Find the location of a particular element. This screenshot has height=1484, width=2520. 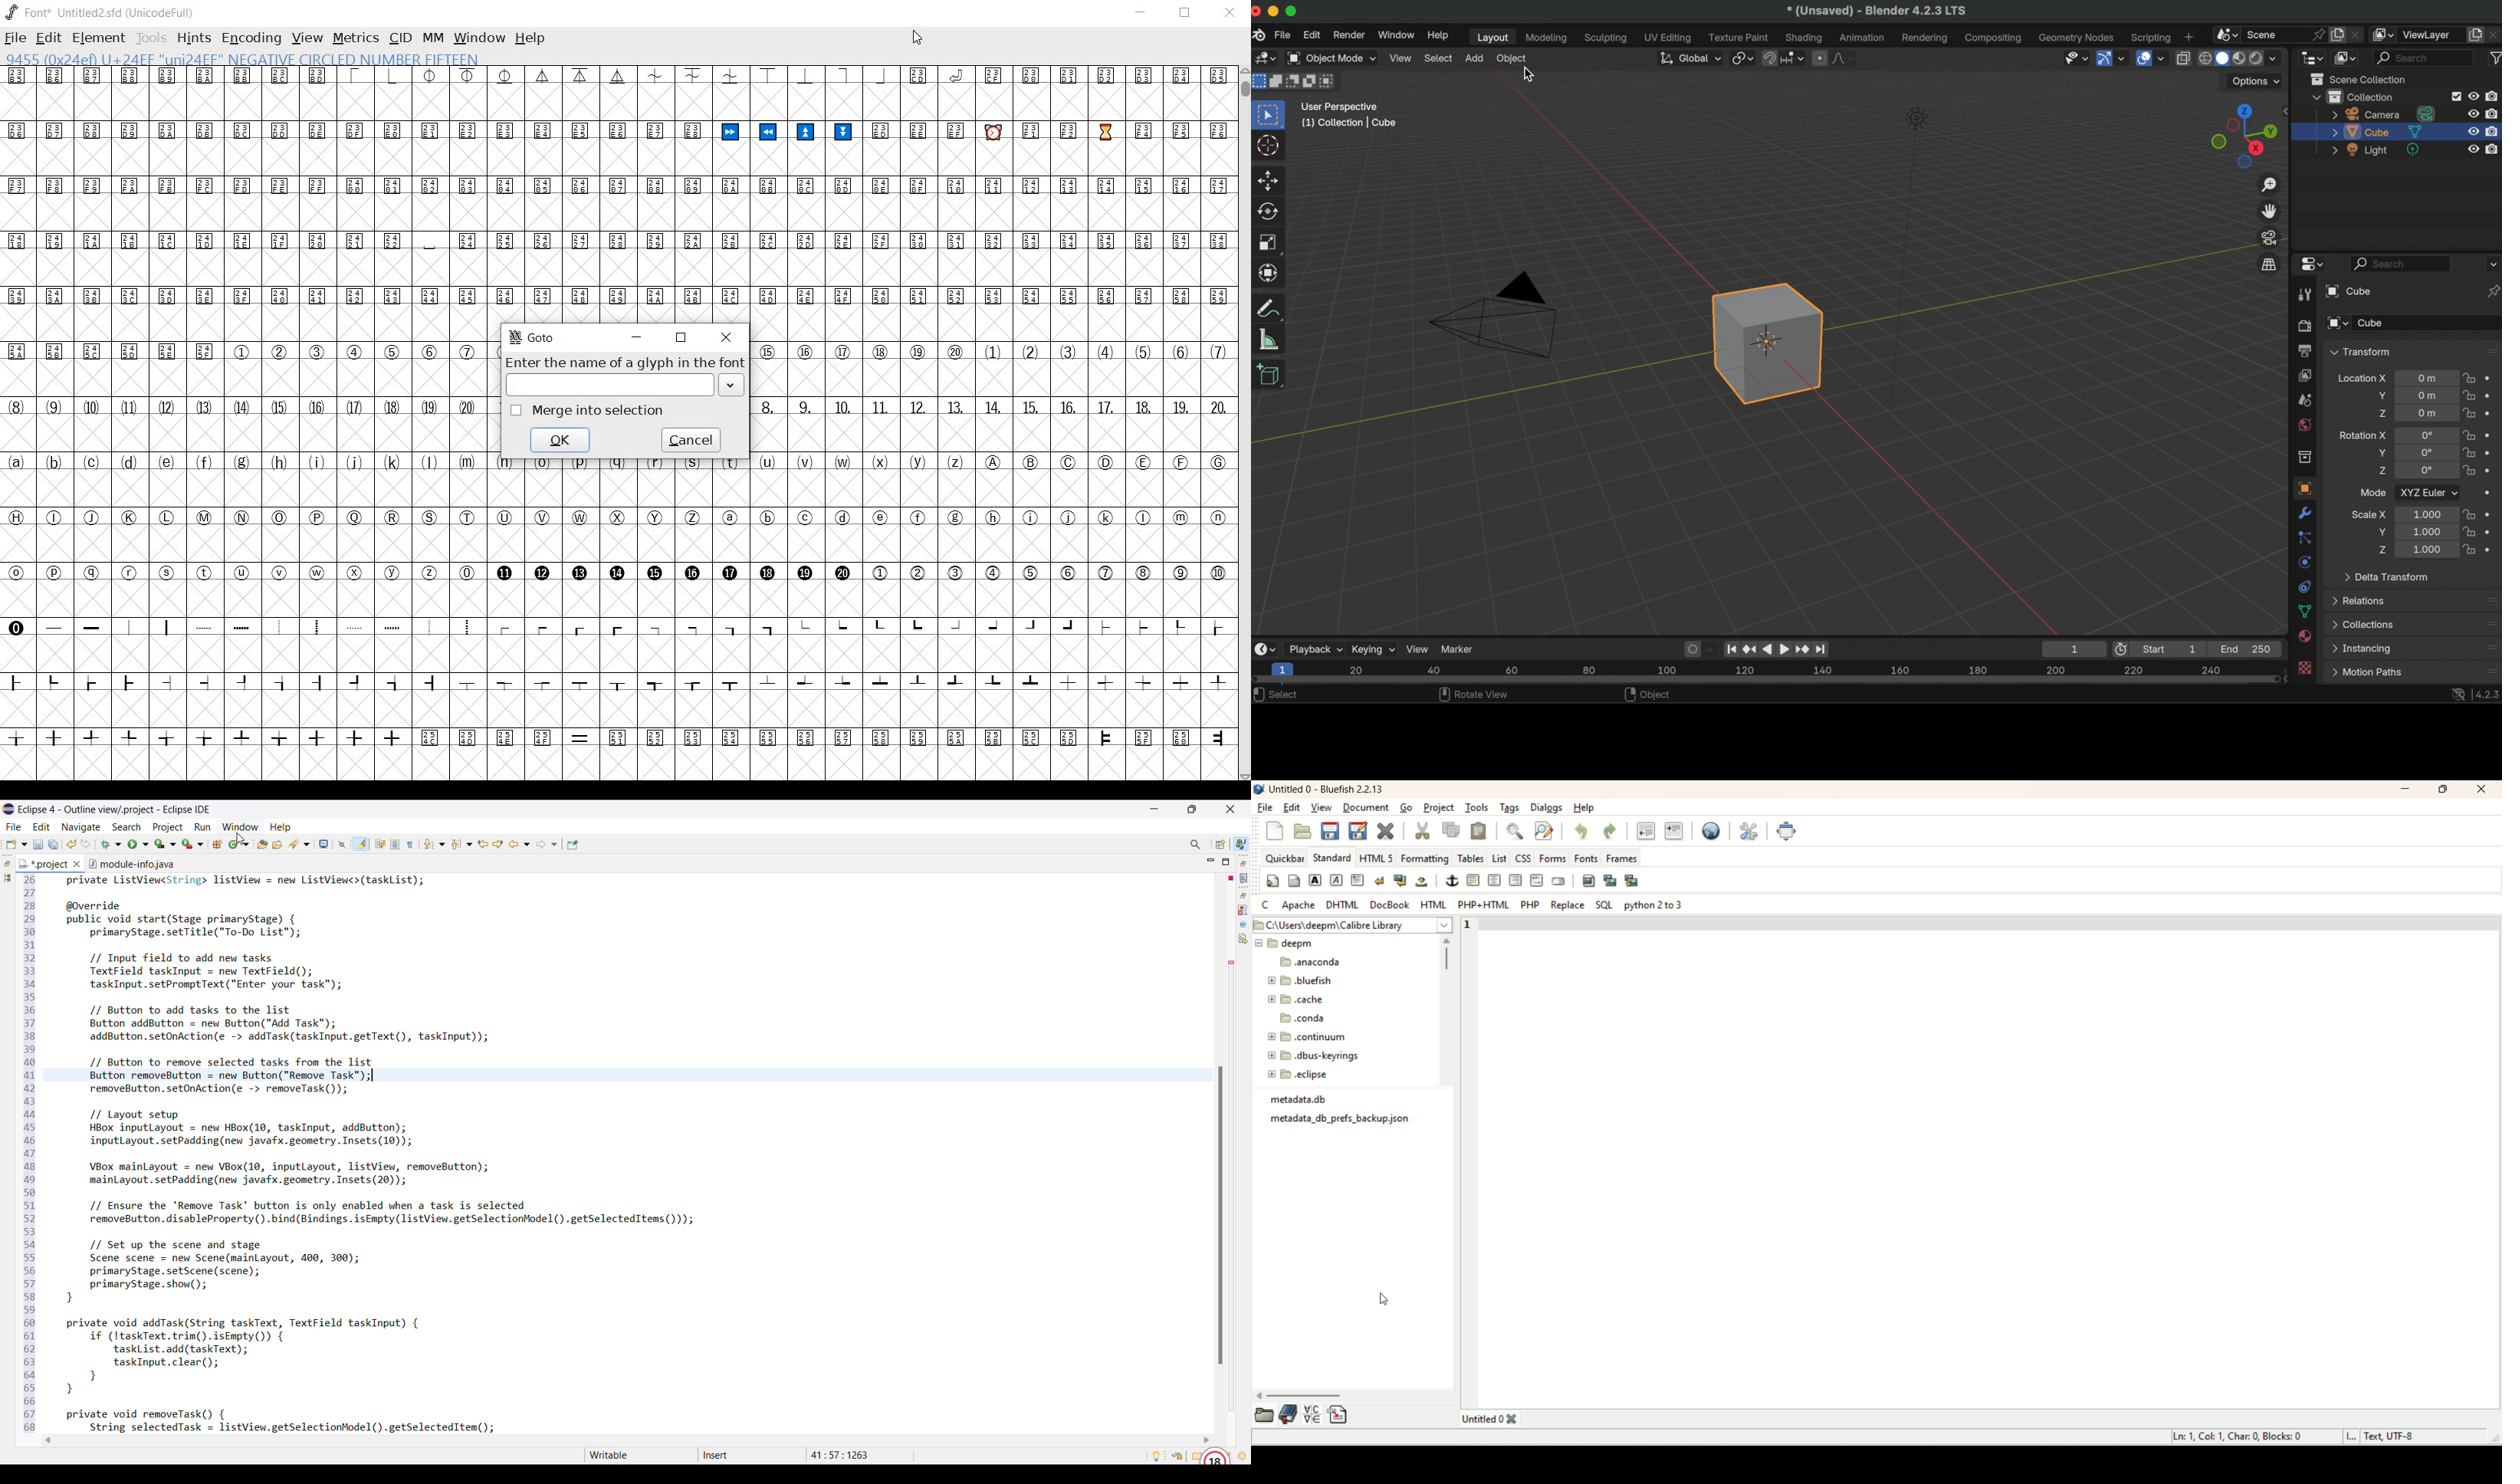

Edit menu is located at coordinates (42, 827).